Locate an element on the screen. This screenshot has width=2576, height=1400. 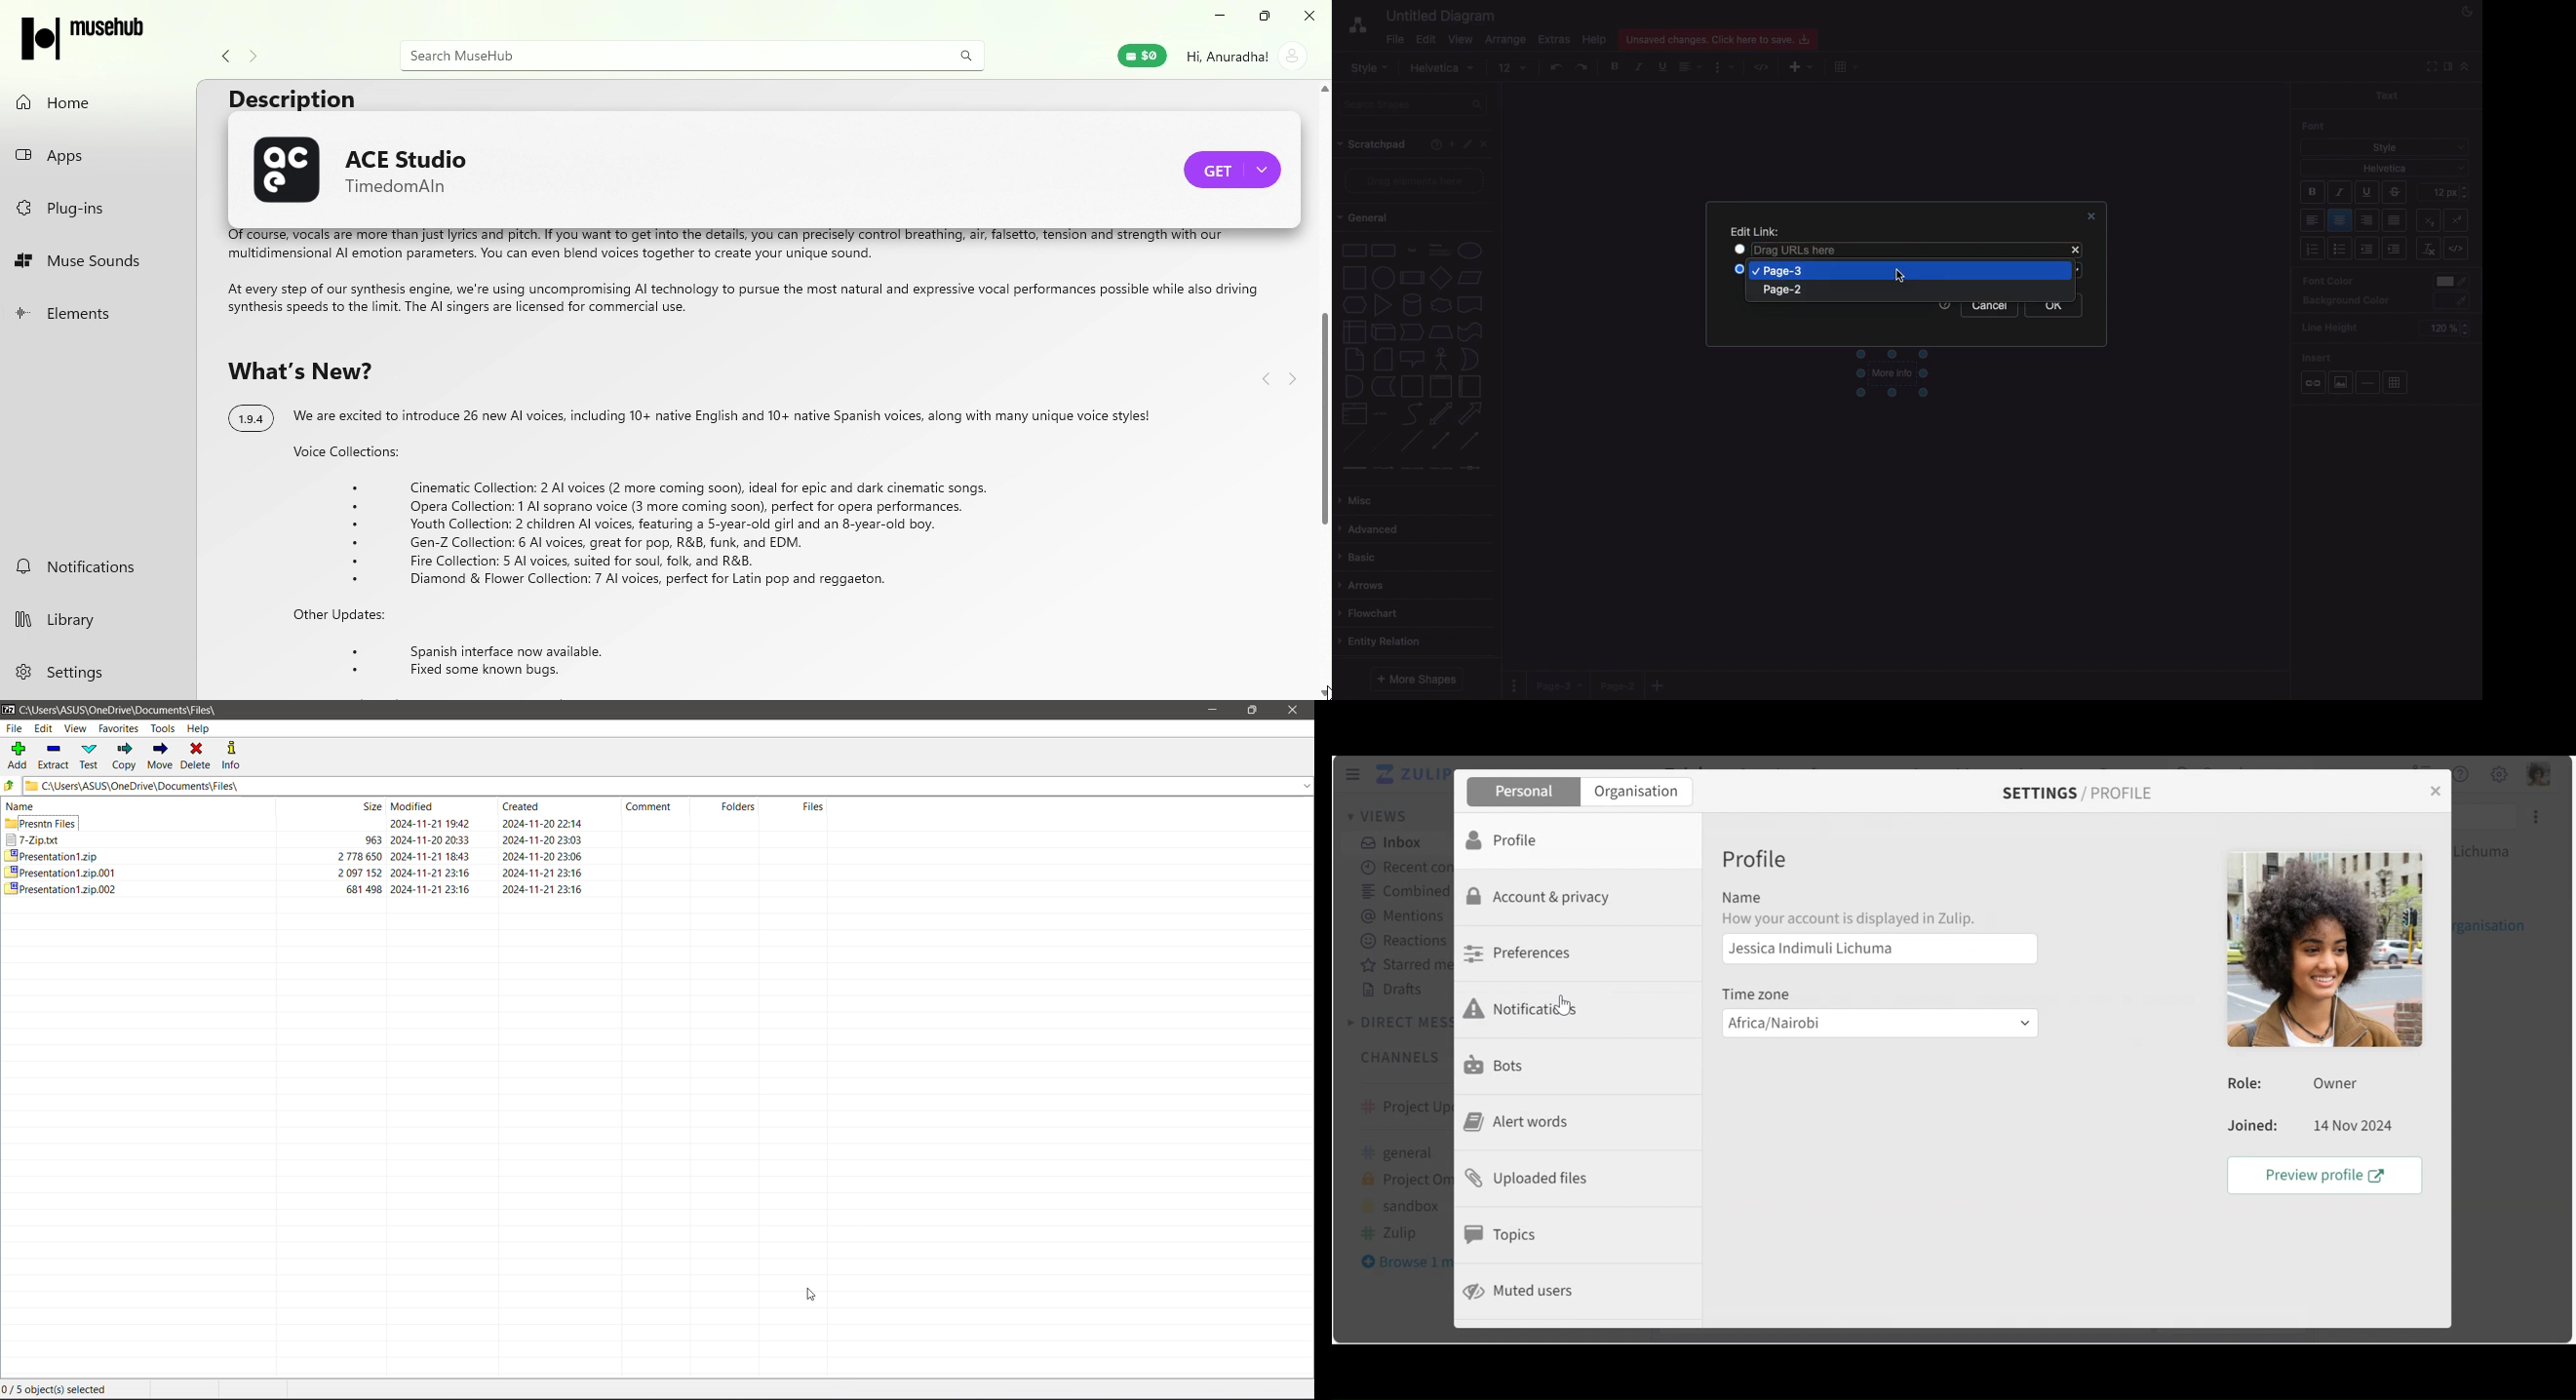
File is located at coordinates (1393, 38).